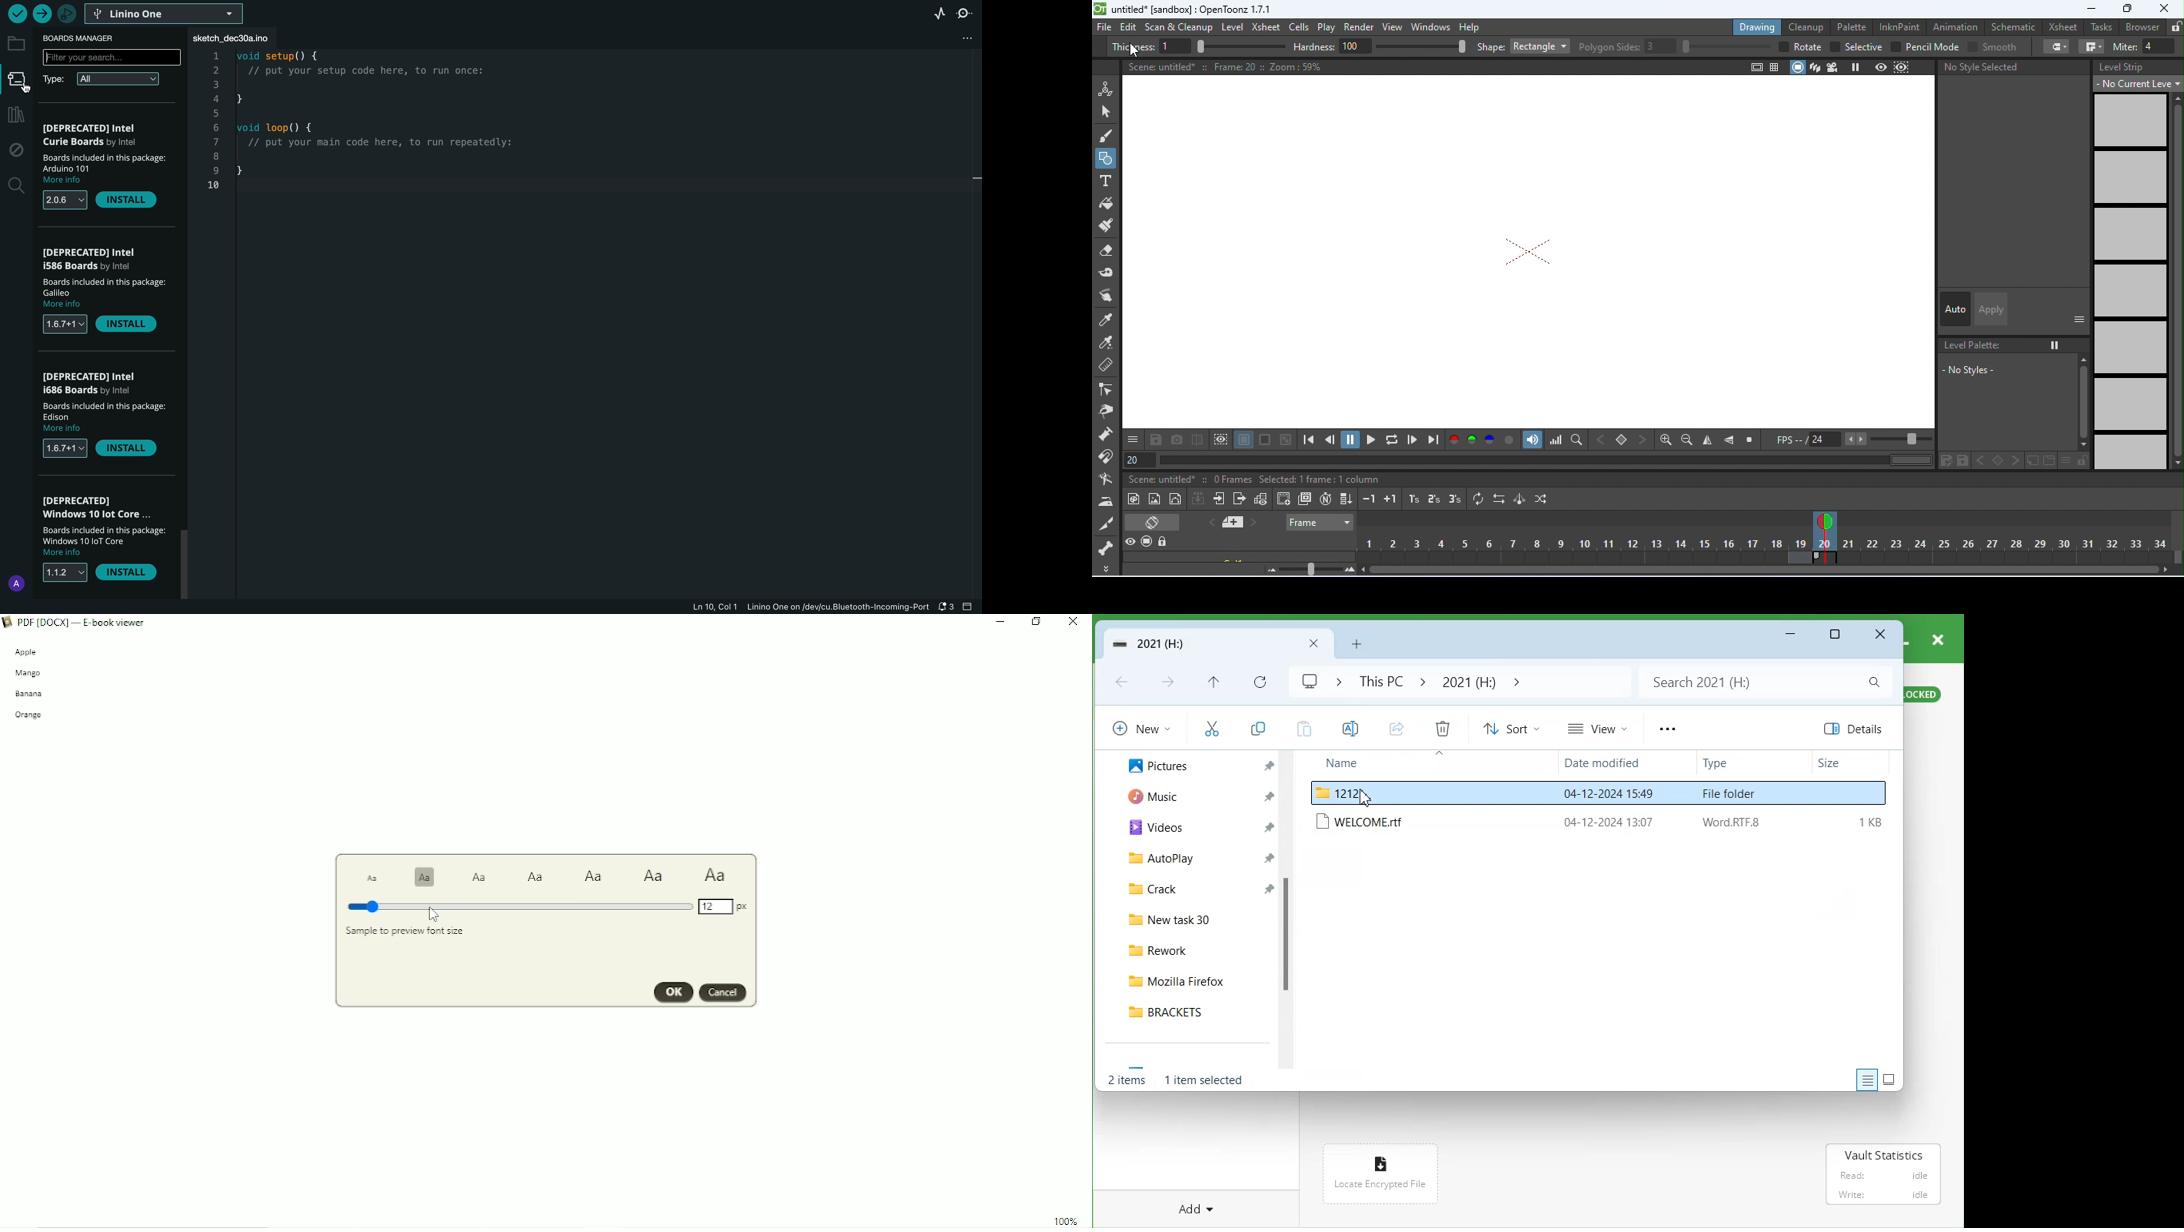  What do you see at coordinates (1350, 440) in the screenshot?
I see `pause` at bounding box center [1350, 440].